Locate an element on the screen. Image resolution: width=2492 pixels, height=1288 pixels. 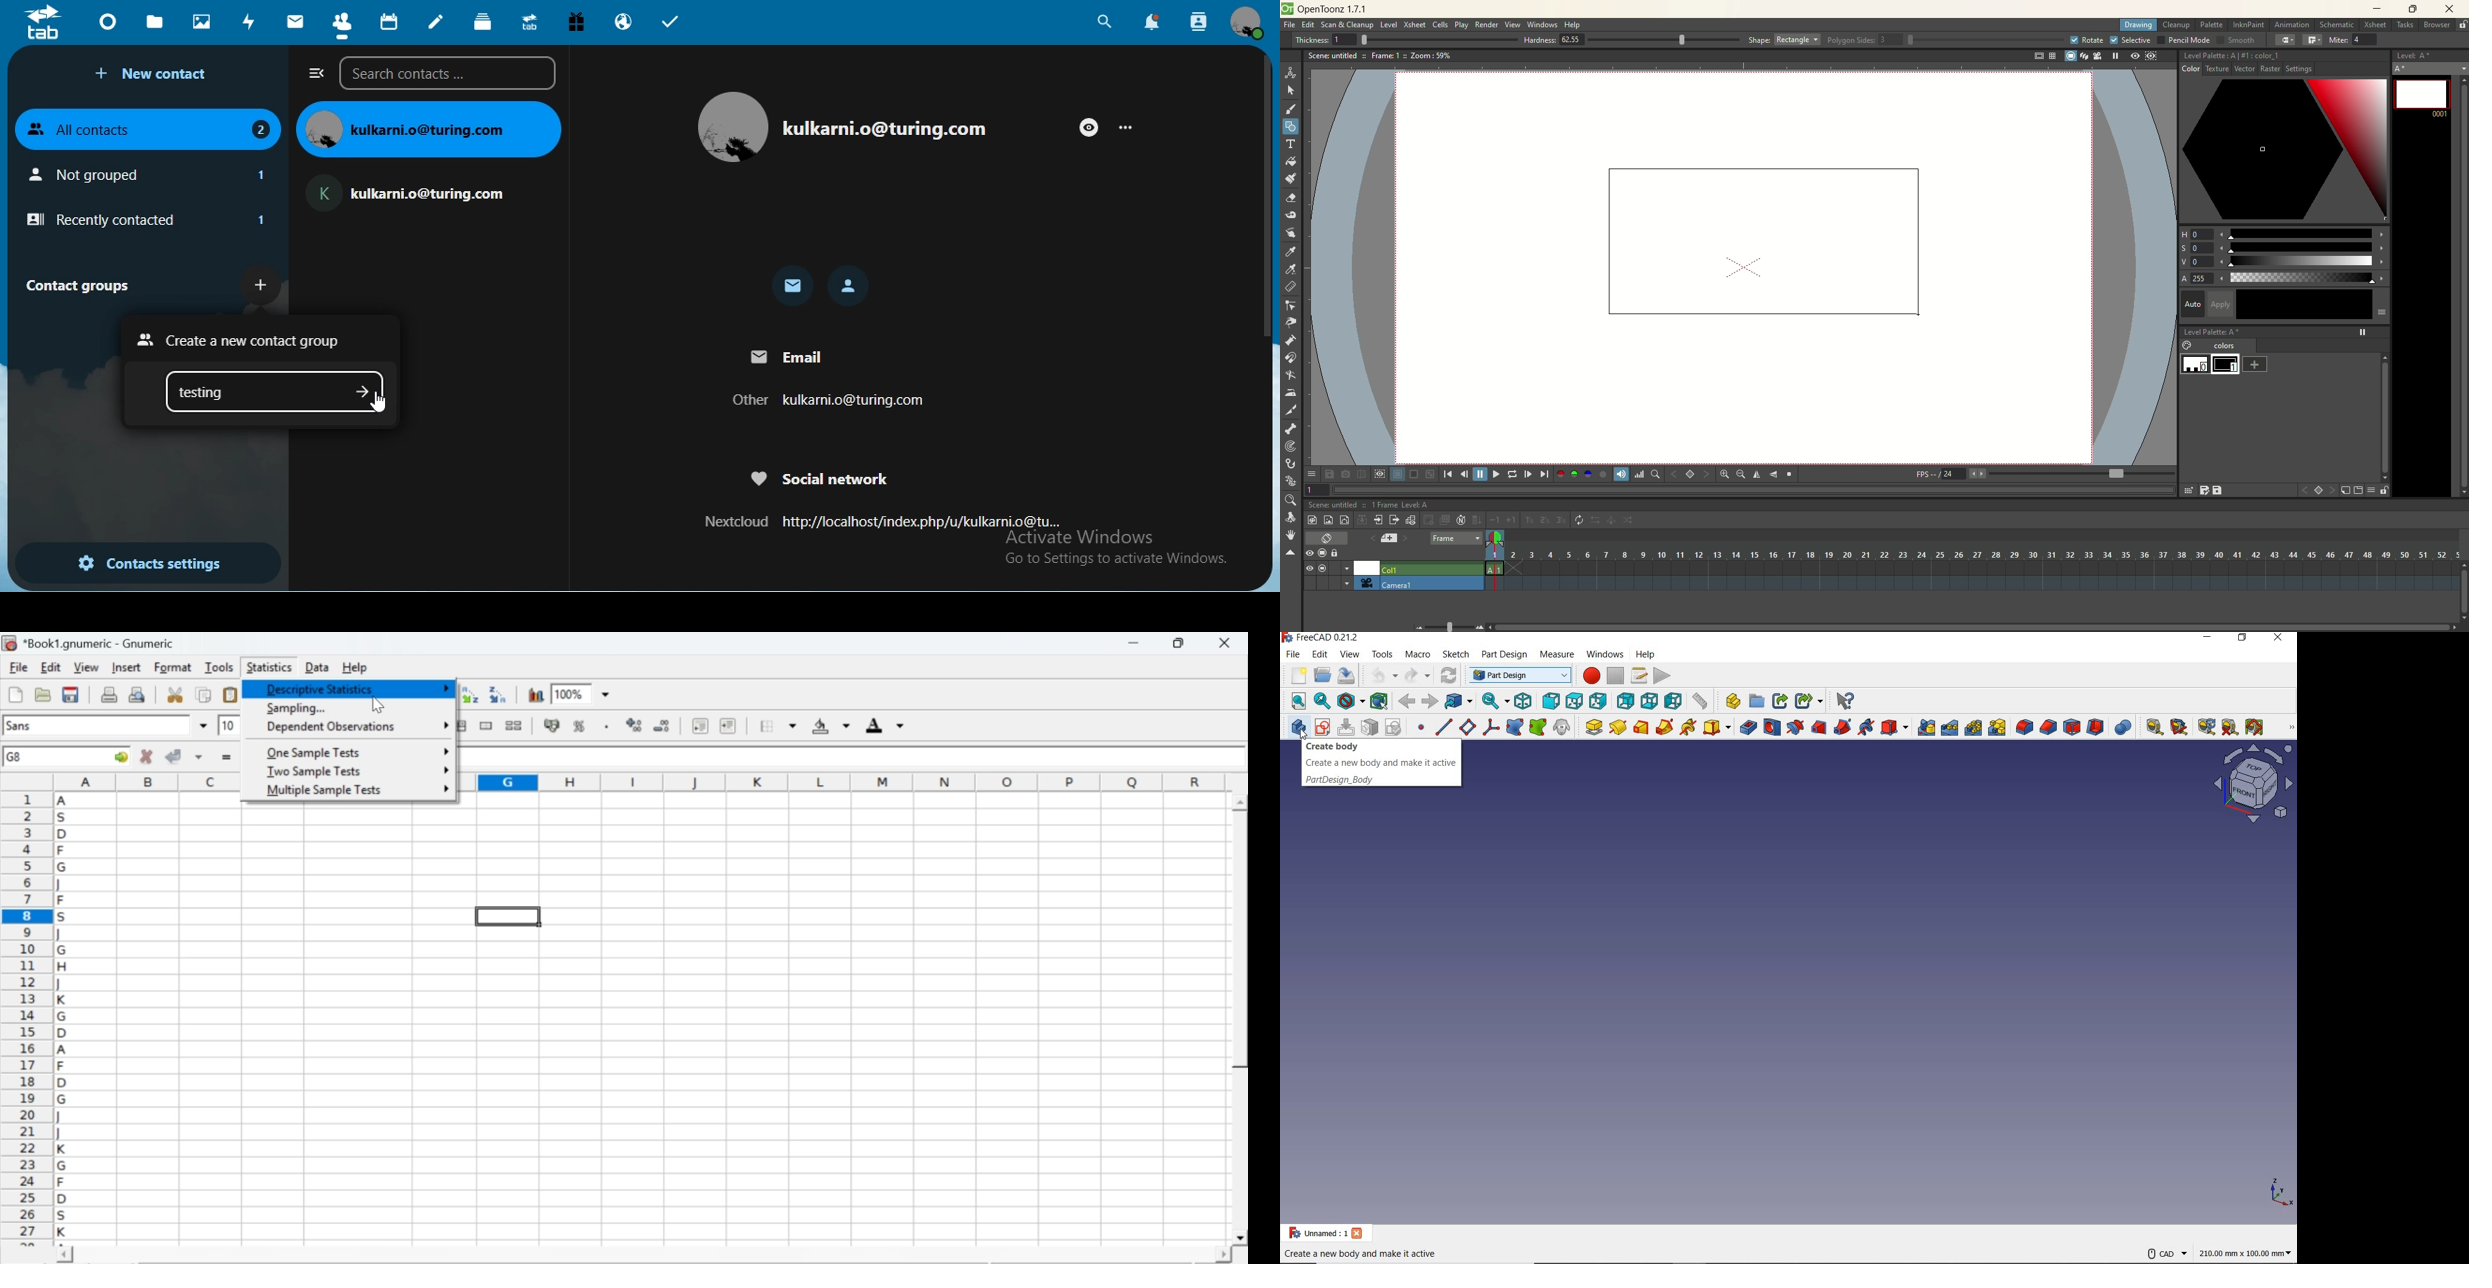
free trial is located at coordinates (579, 22).